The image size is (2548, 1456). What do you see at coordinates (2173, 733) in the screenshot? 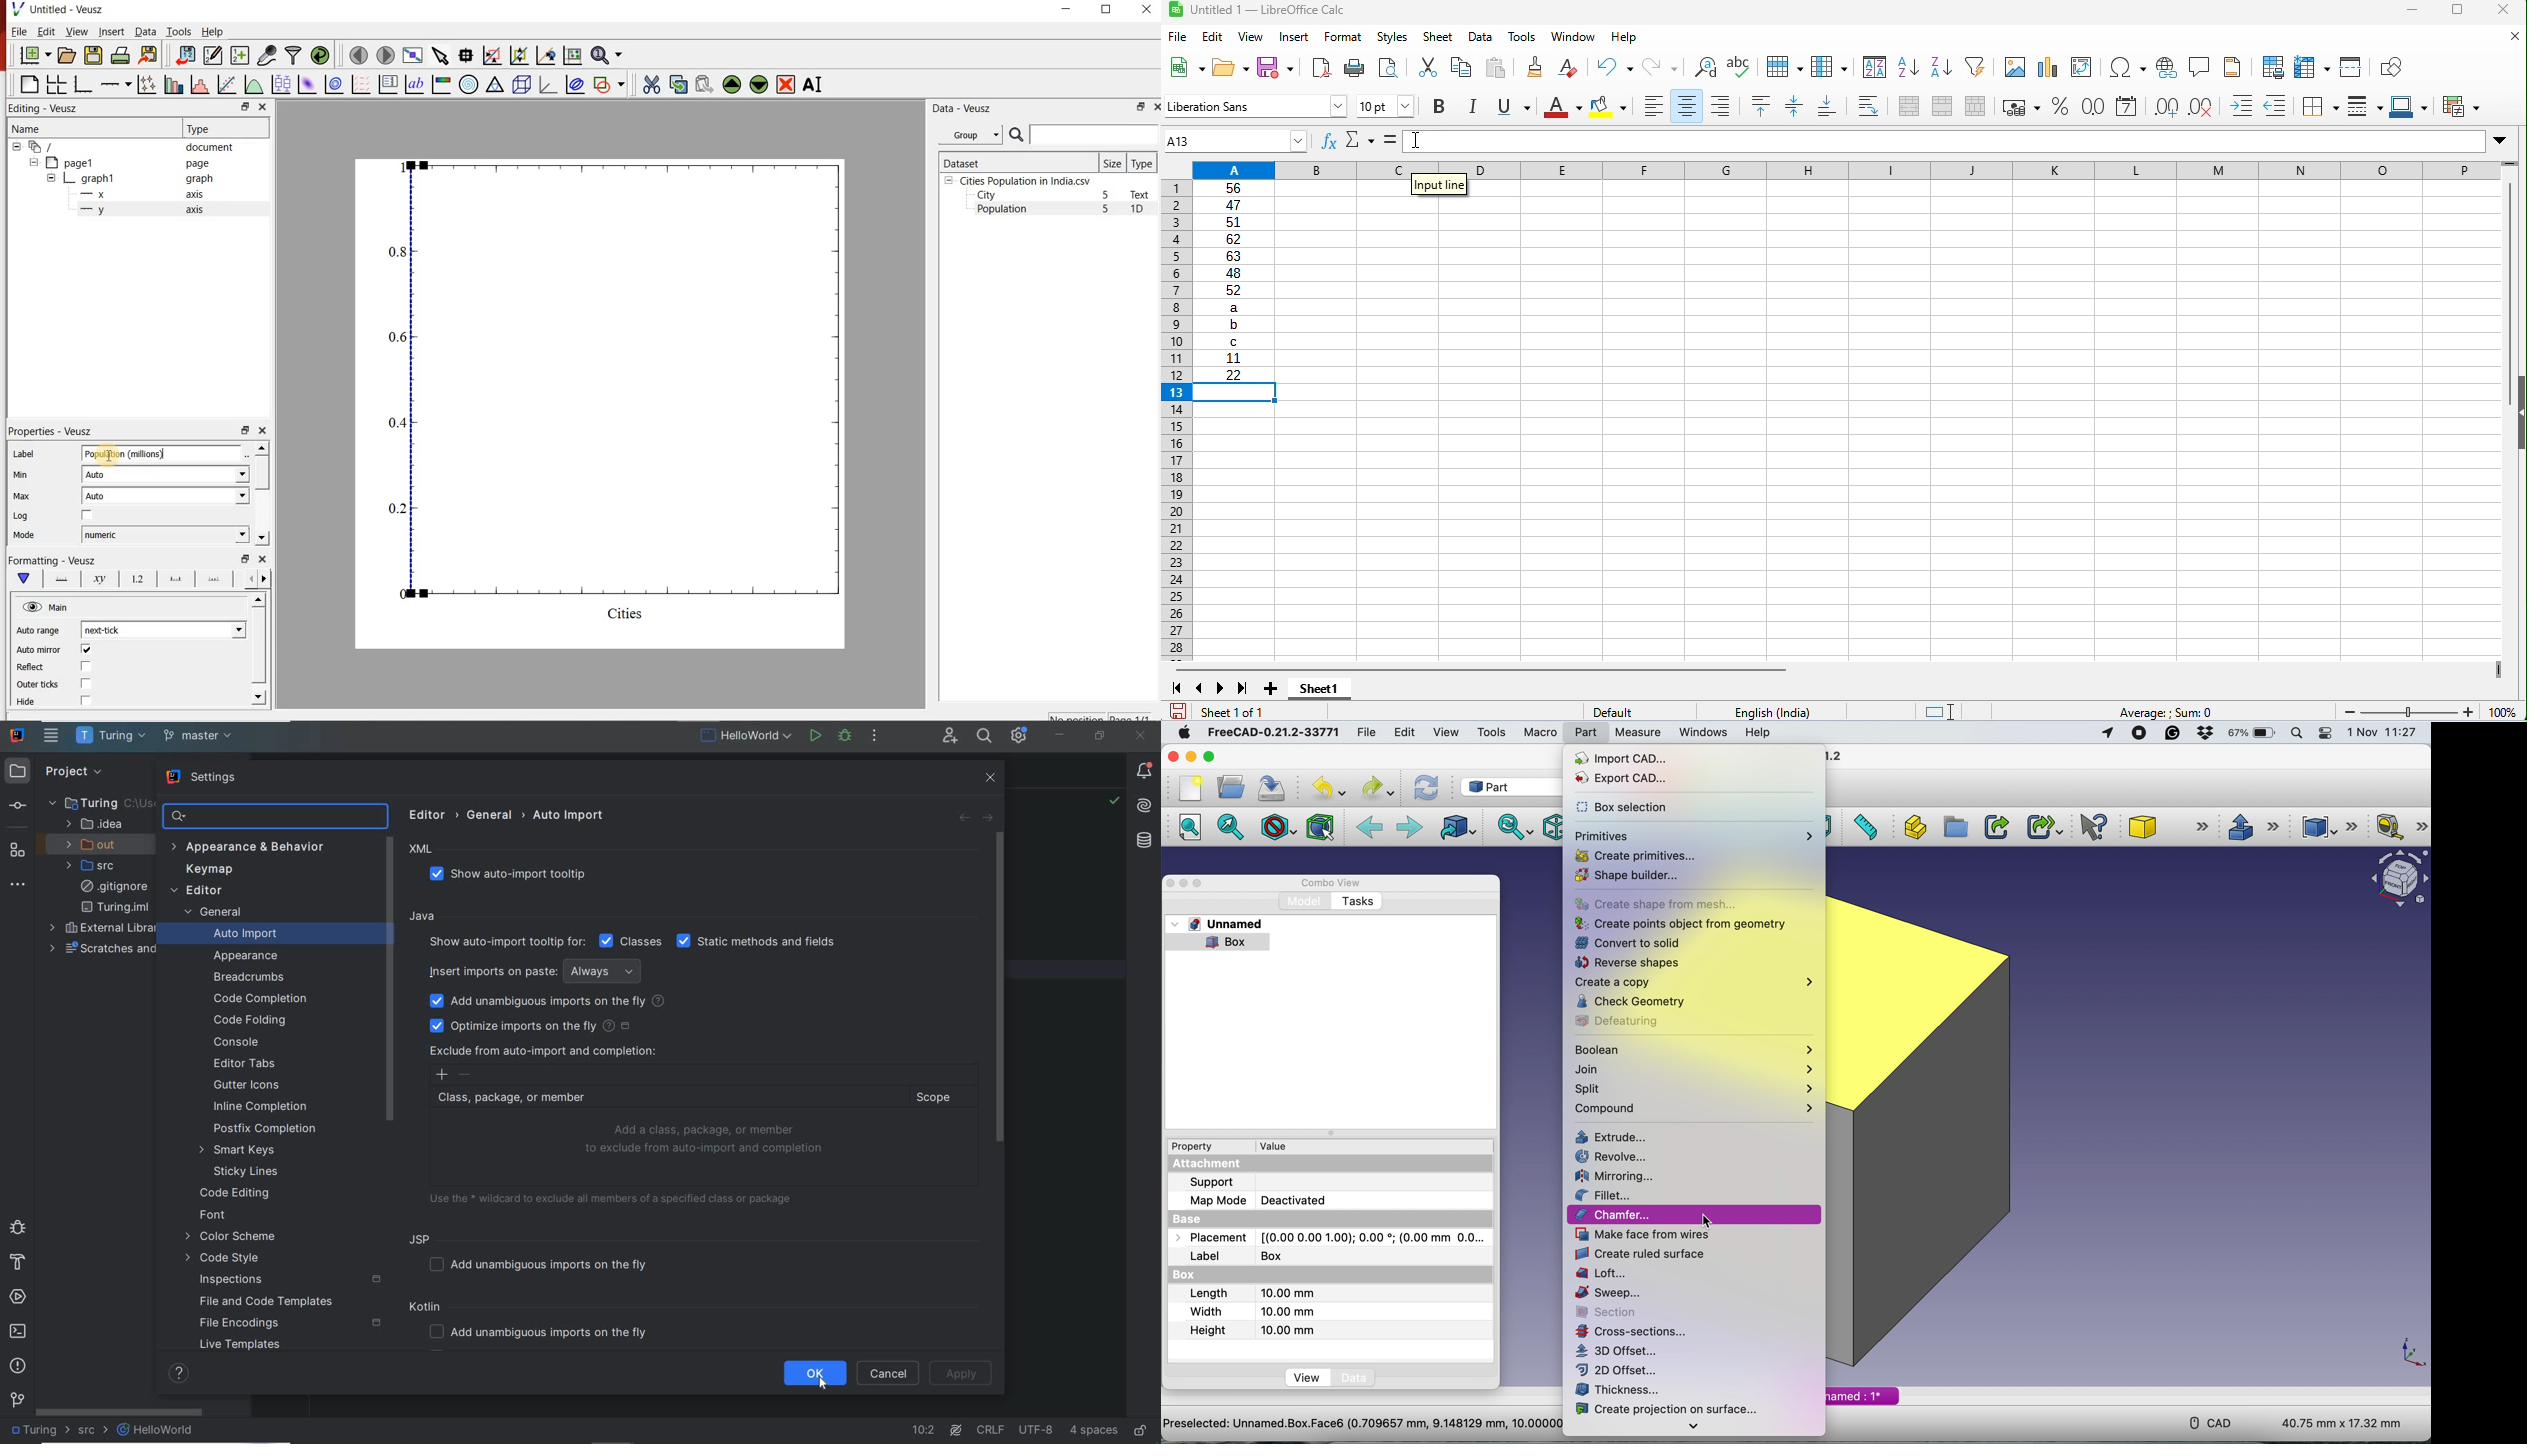
I see `grammarly` at bounding box center [2173, 733].